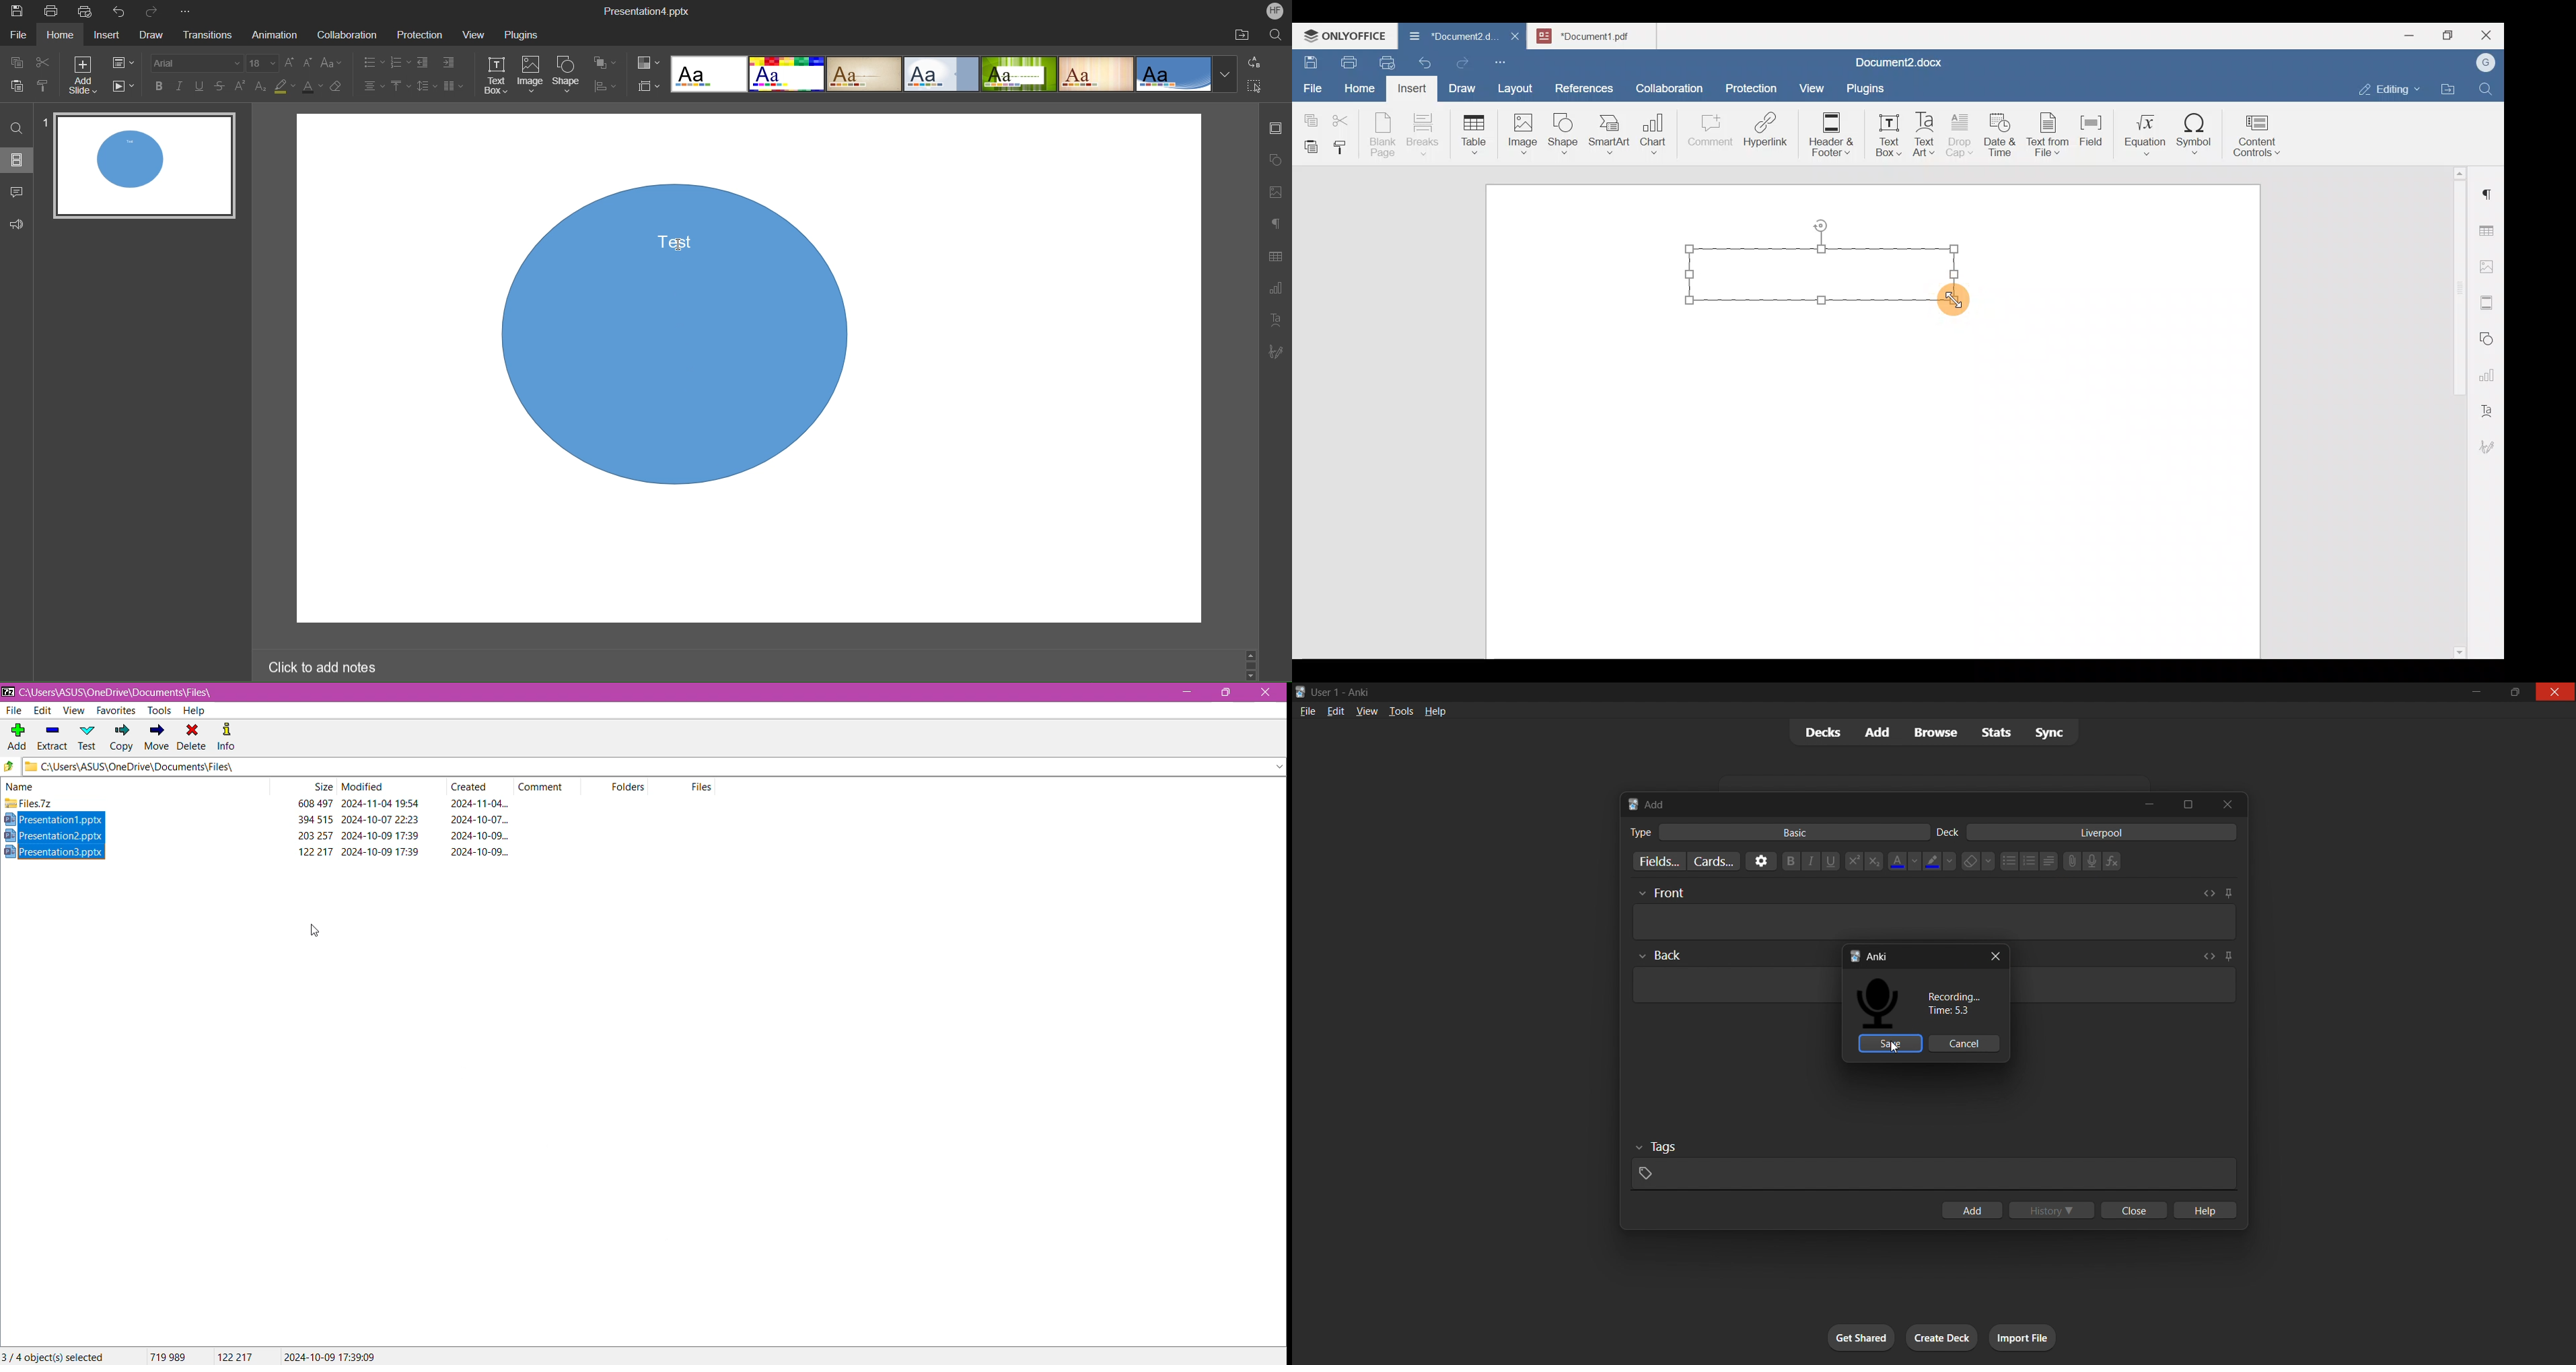 The width and height of the screenshot is (2576, 1372). I want to click on customize card templates, so click(1714, 862).